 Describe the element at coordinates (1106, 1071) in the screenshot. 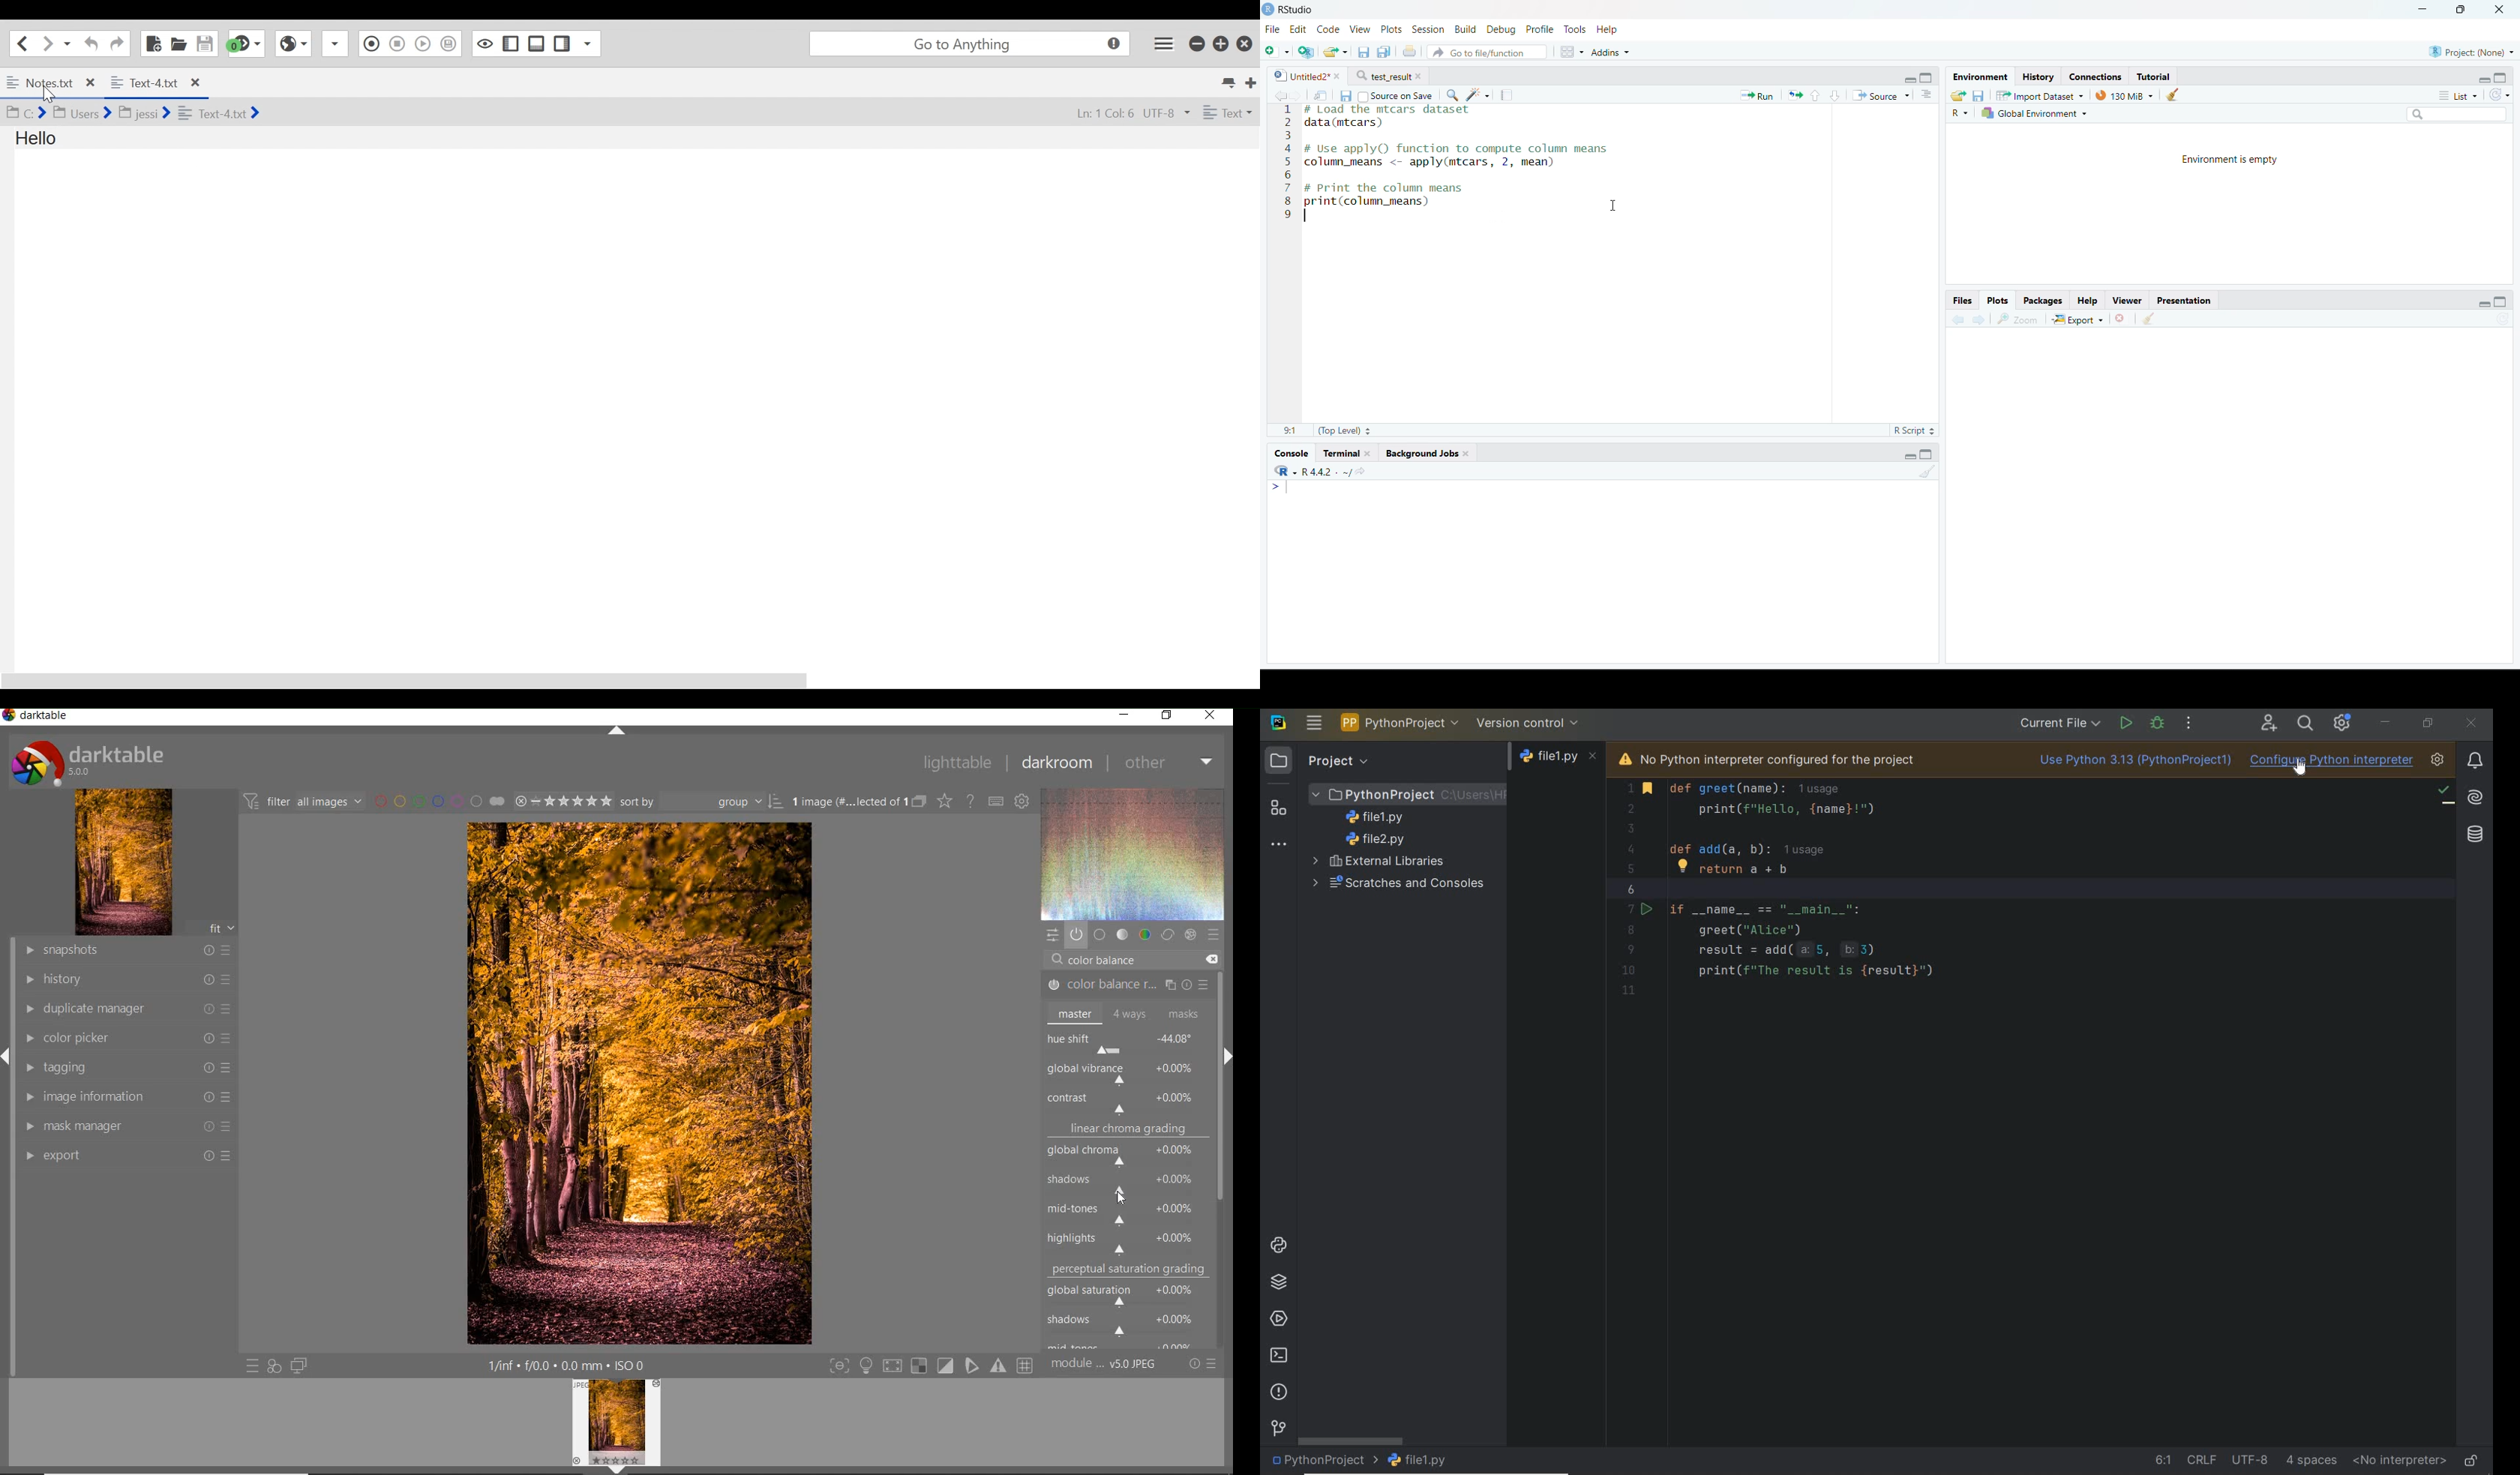

I see `ROTATE ALL HUES BY AN ANGLE AT THE SAME LUMINANCE` at that location.